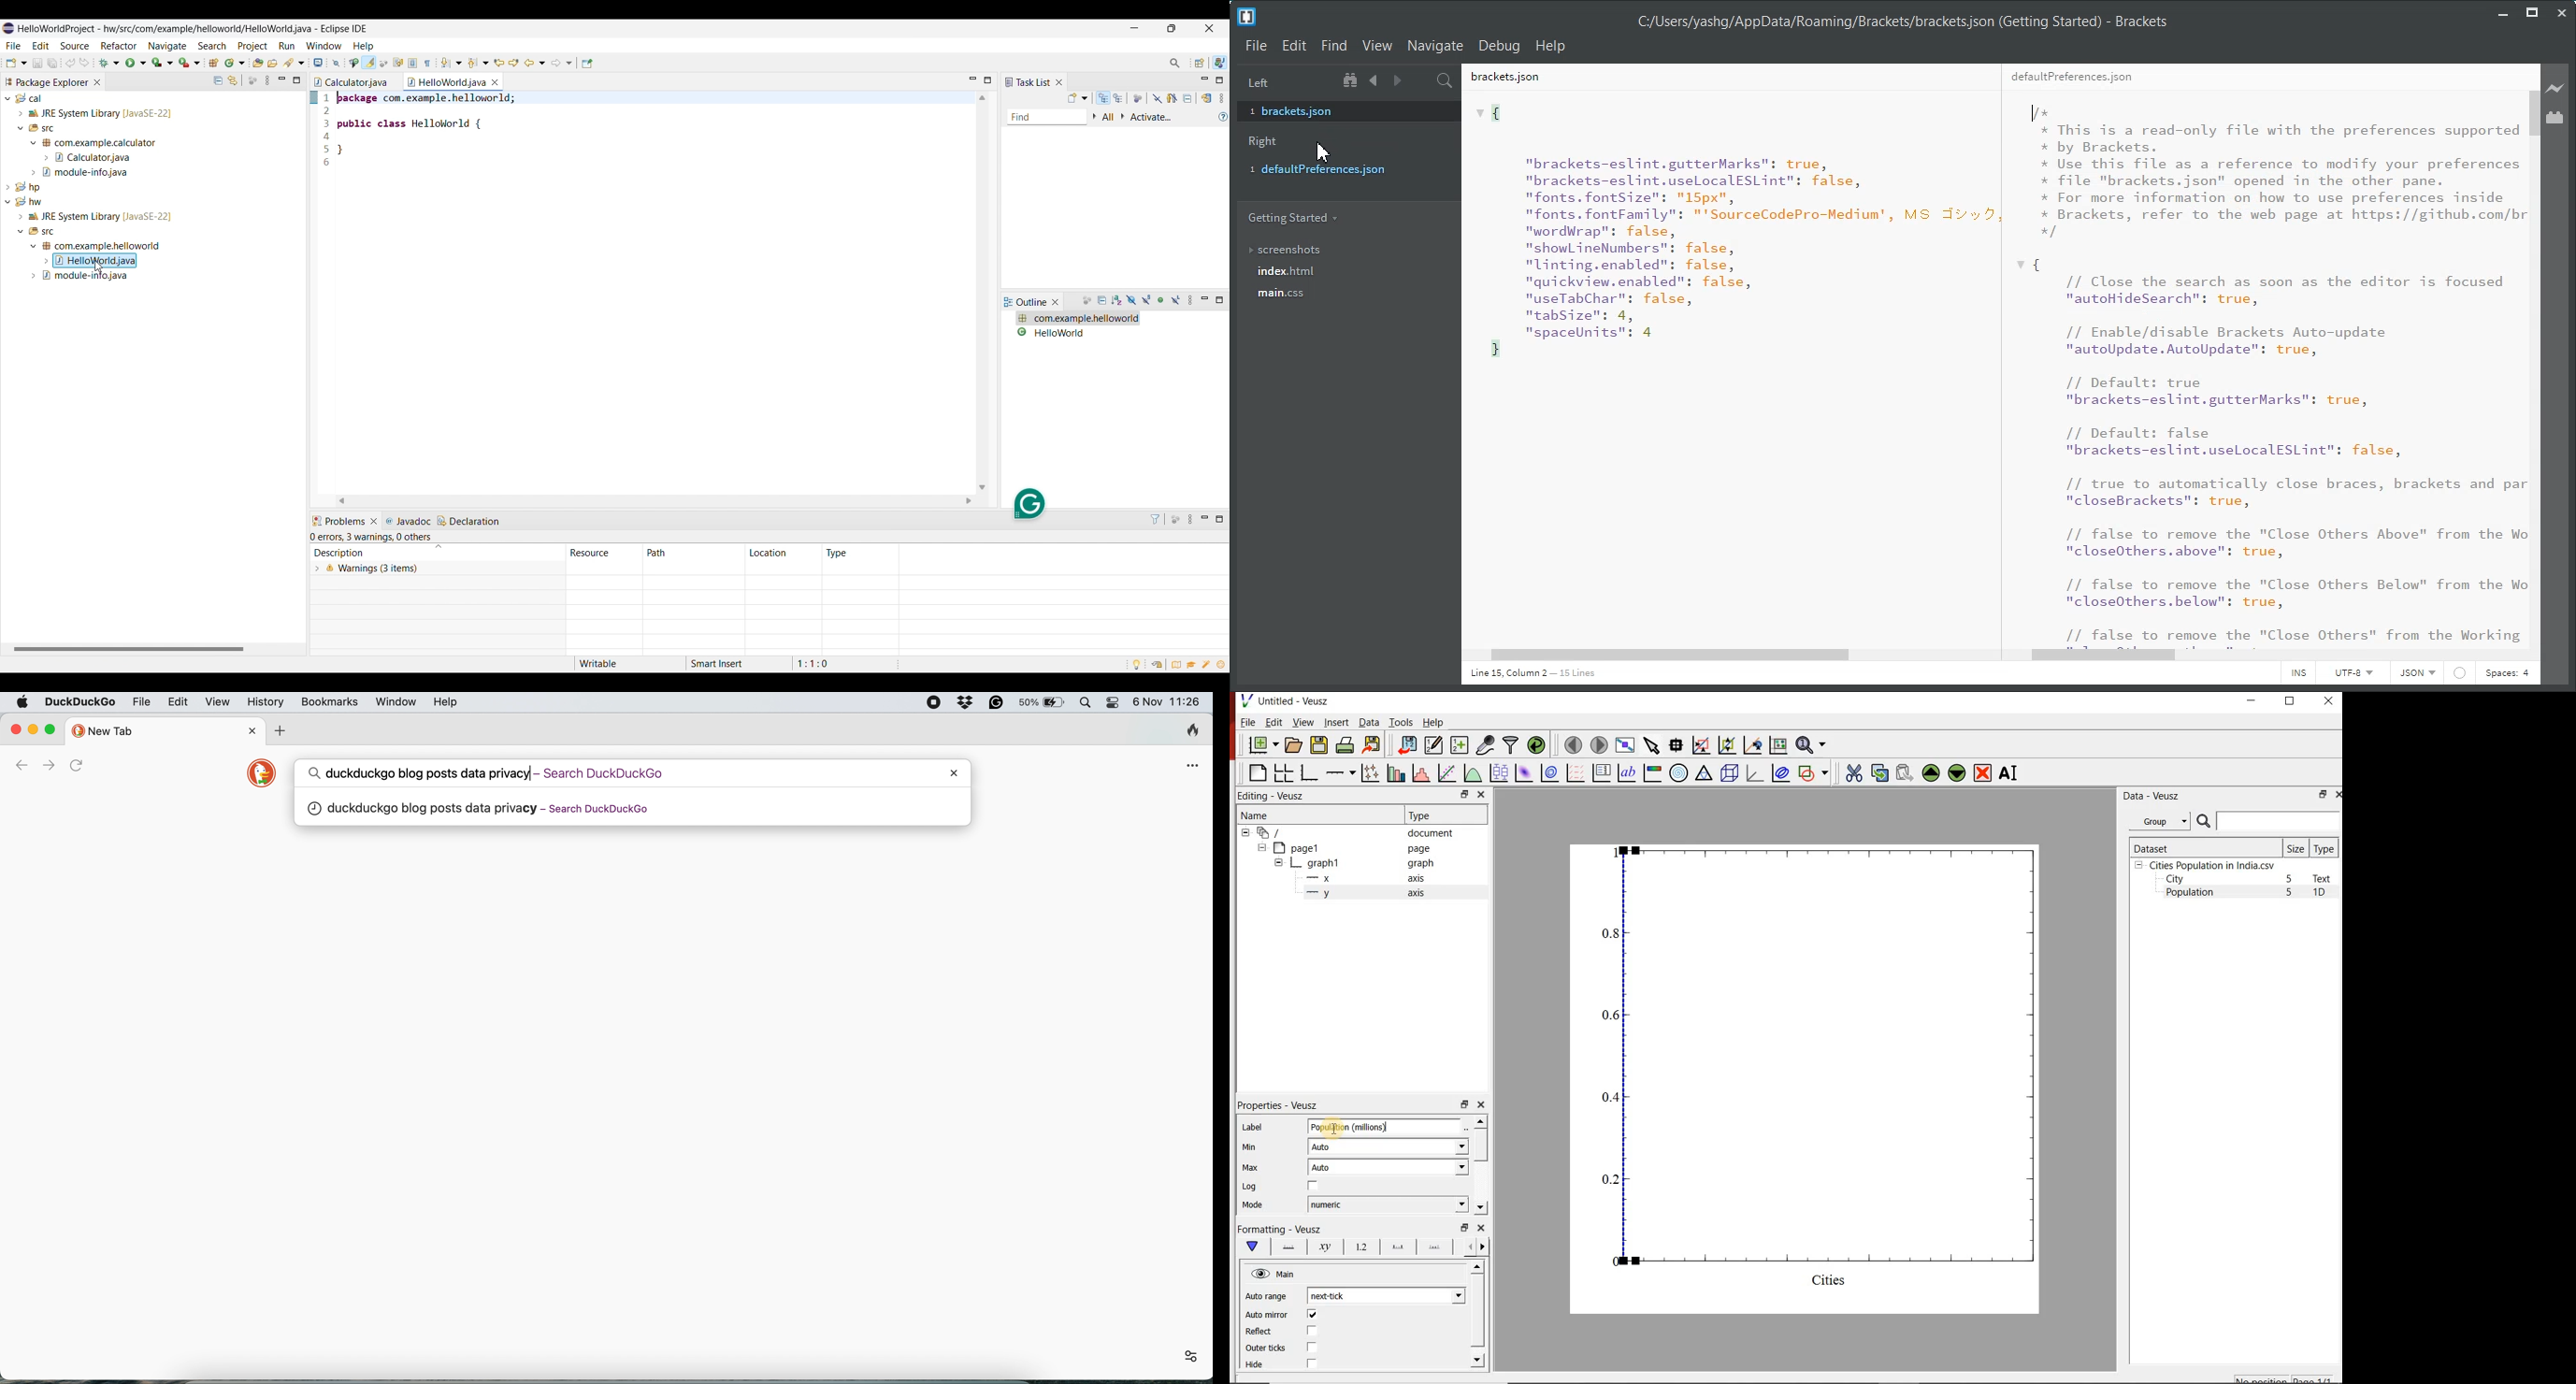  I want to click on paste widget from the clipboard, so click(1905, 773).